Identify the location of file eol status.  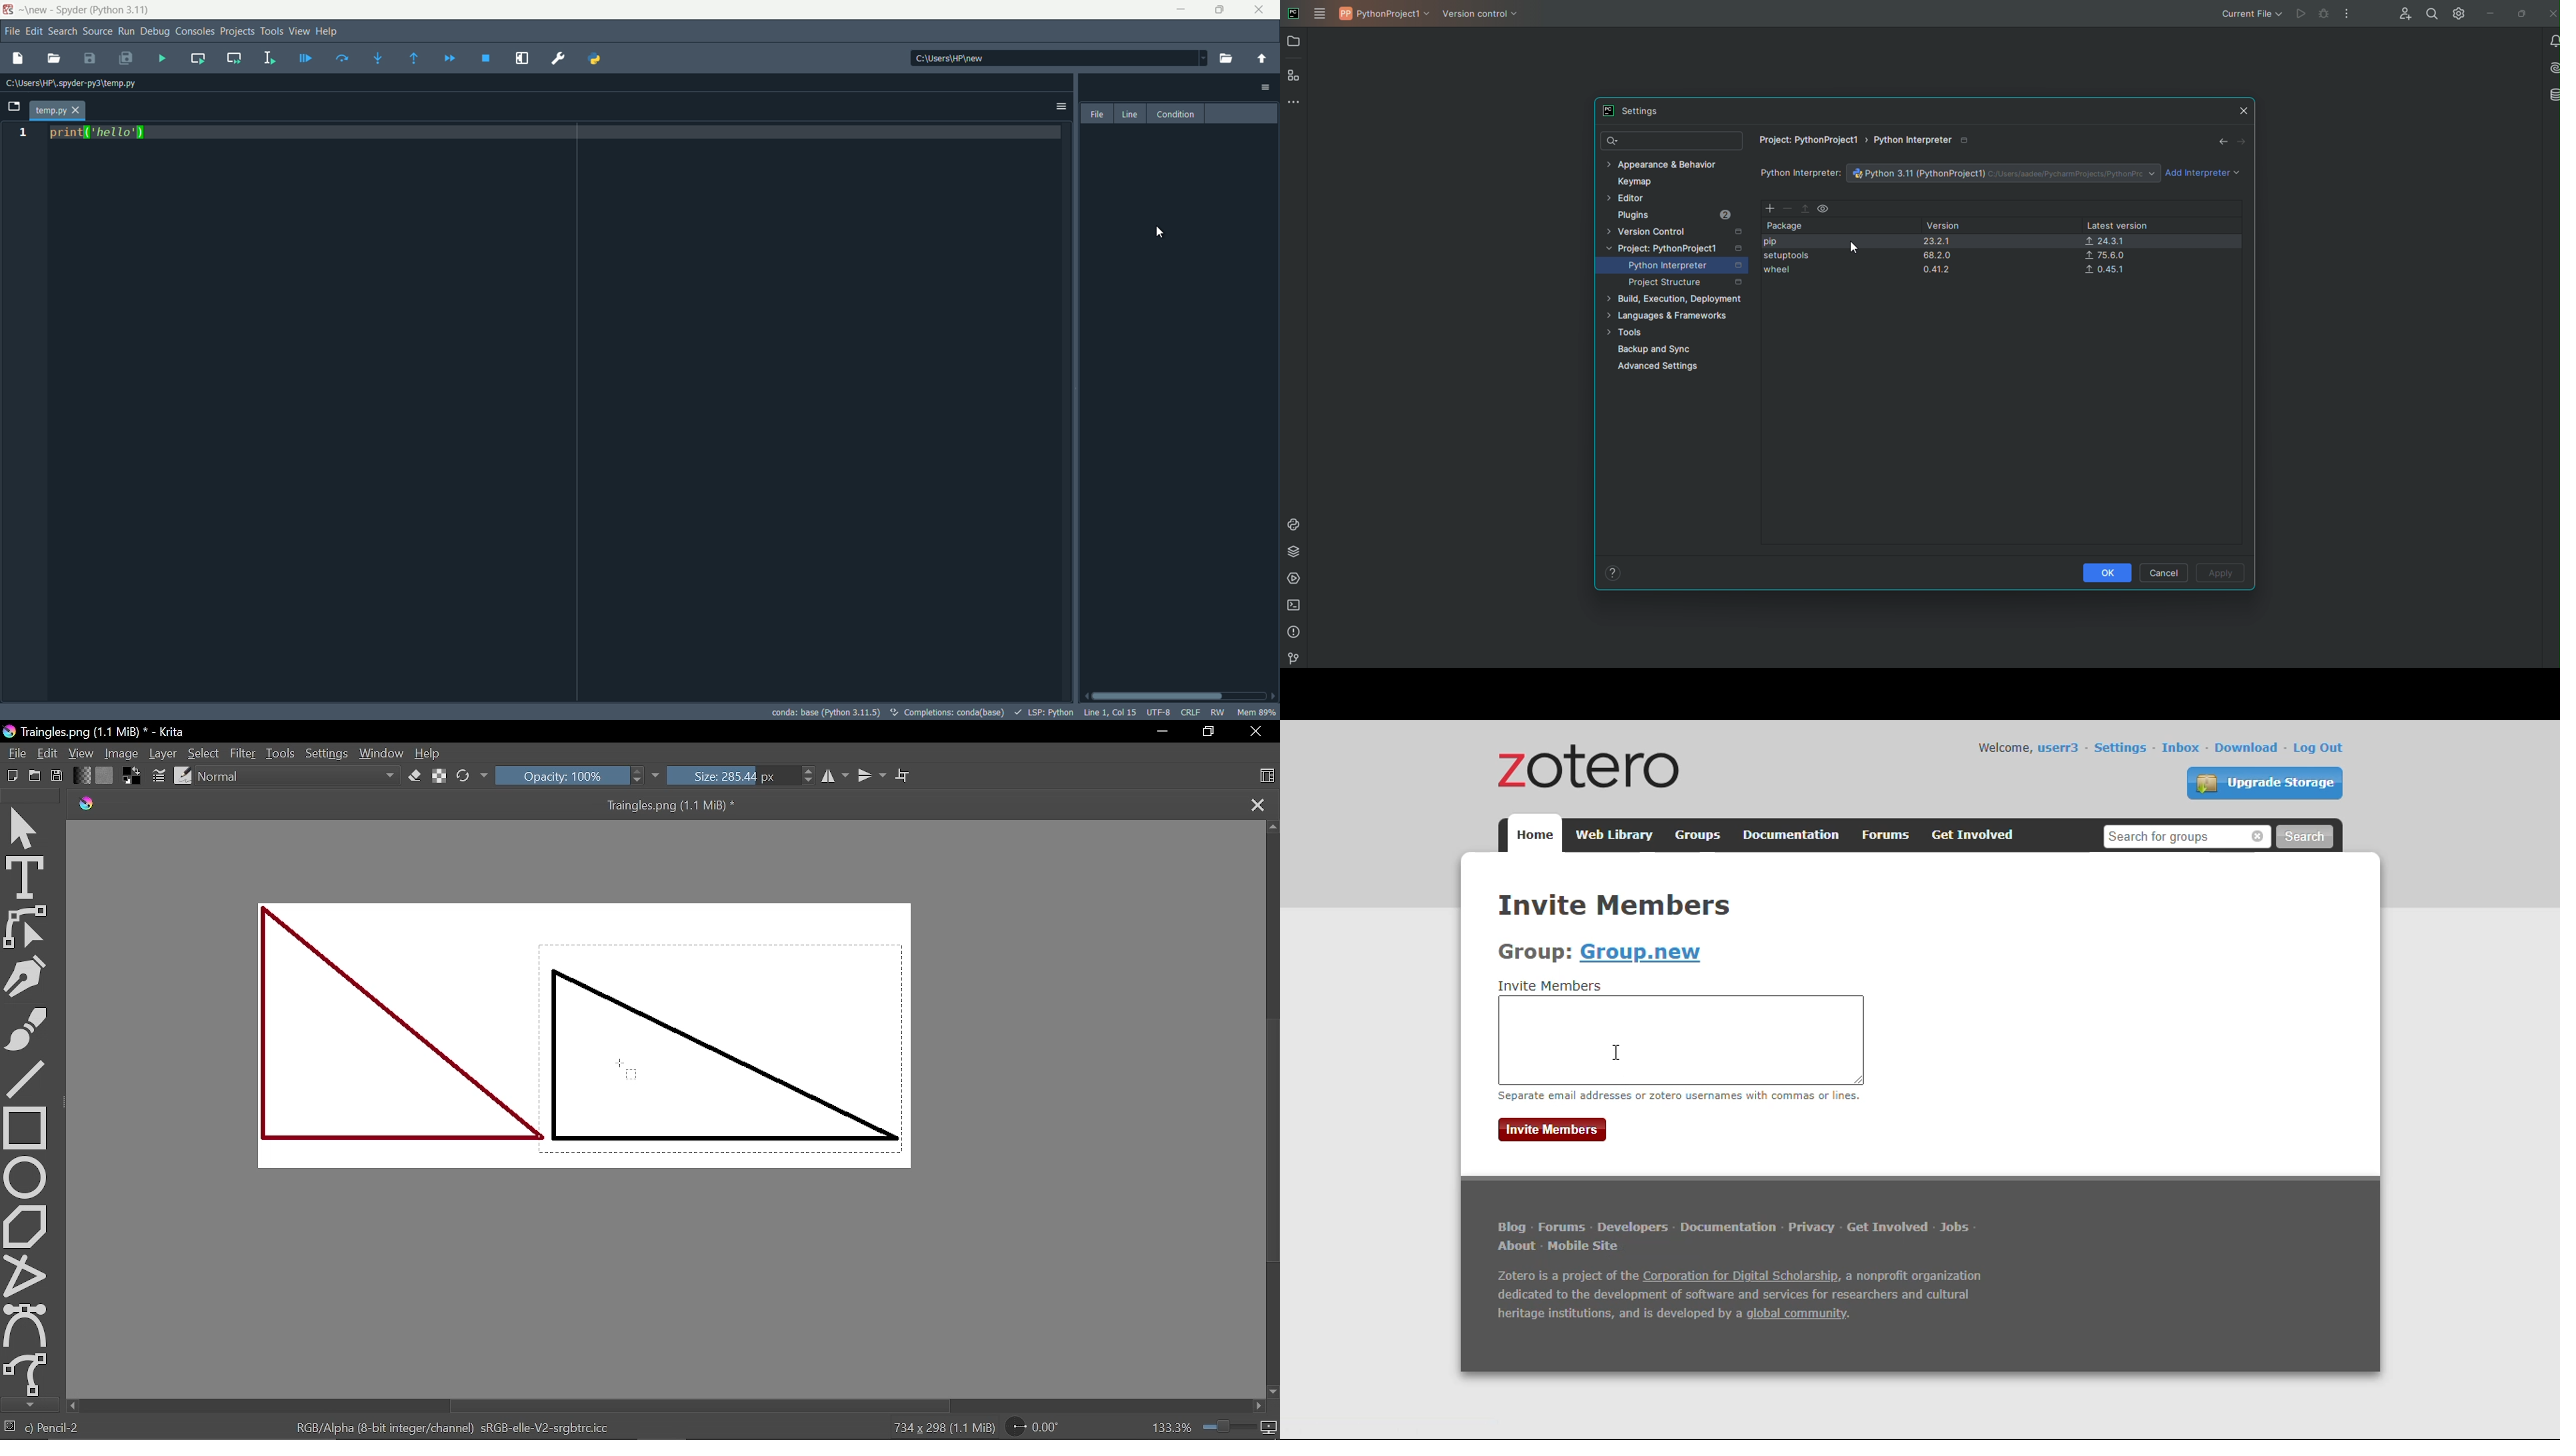
(1189, 714).